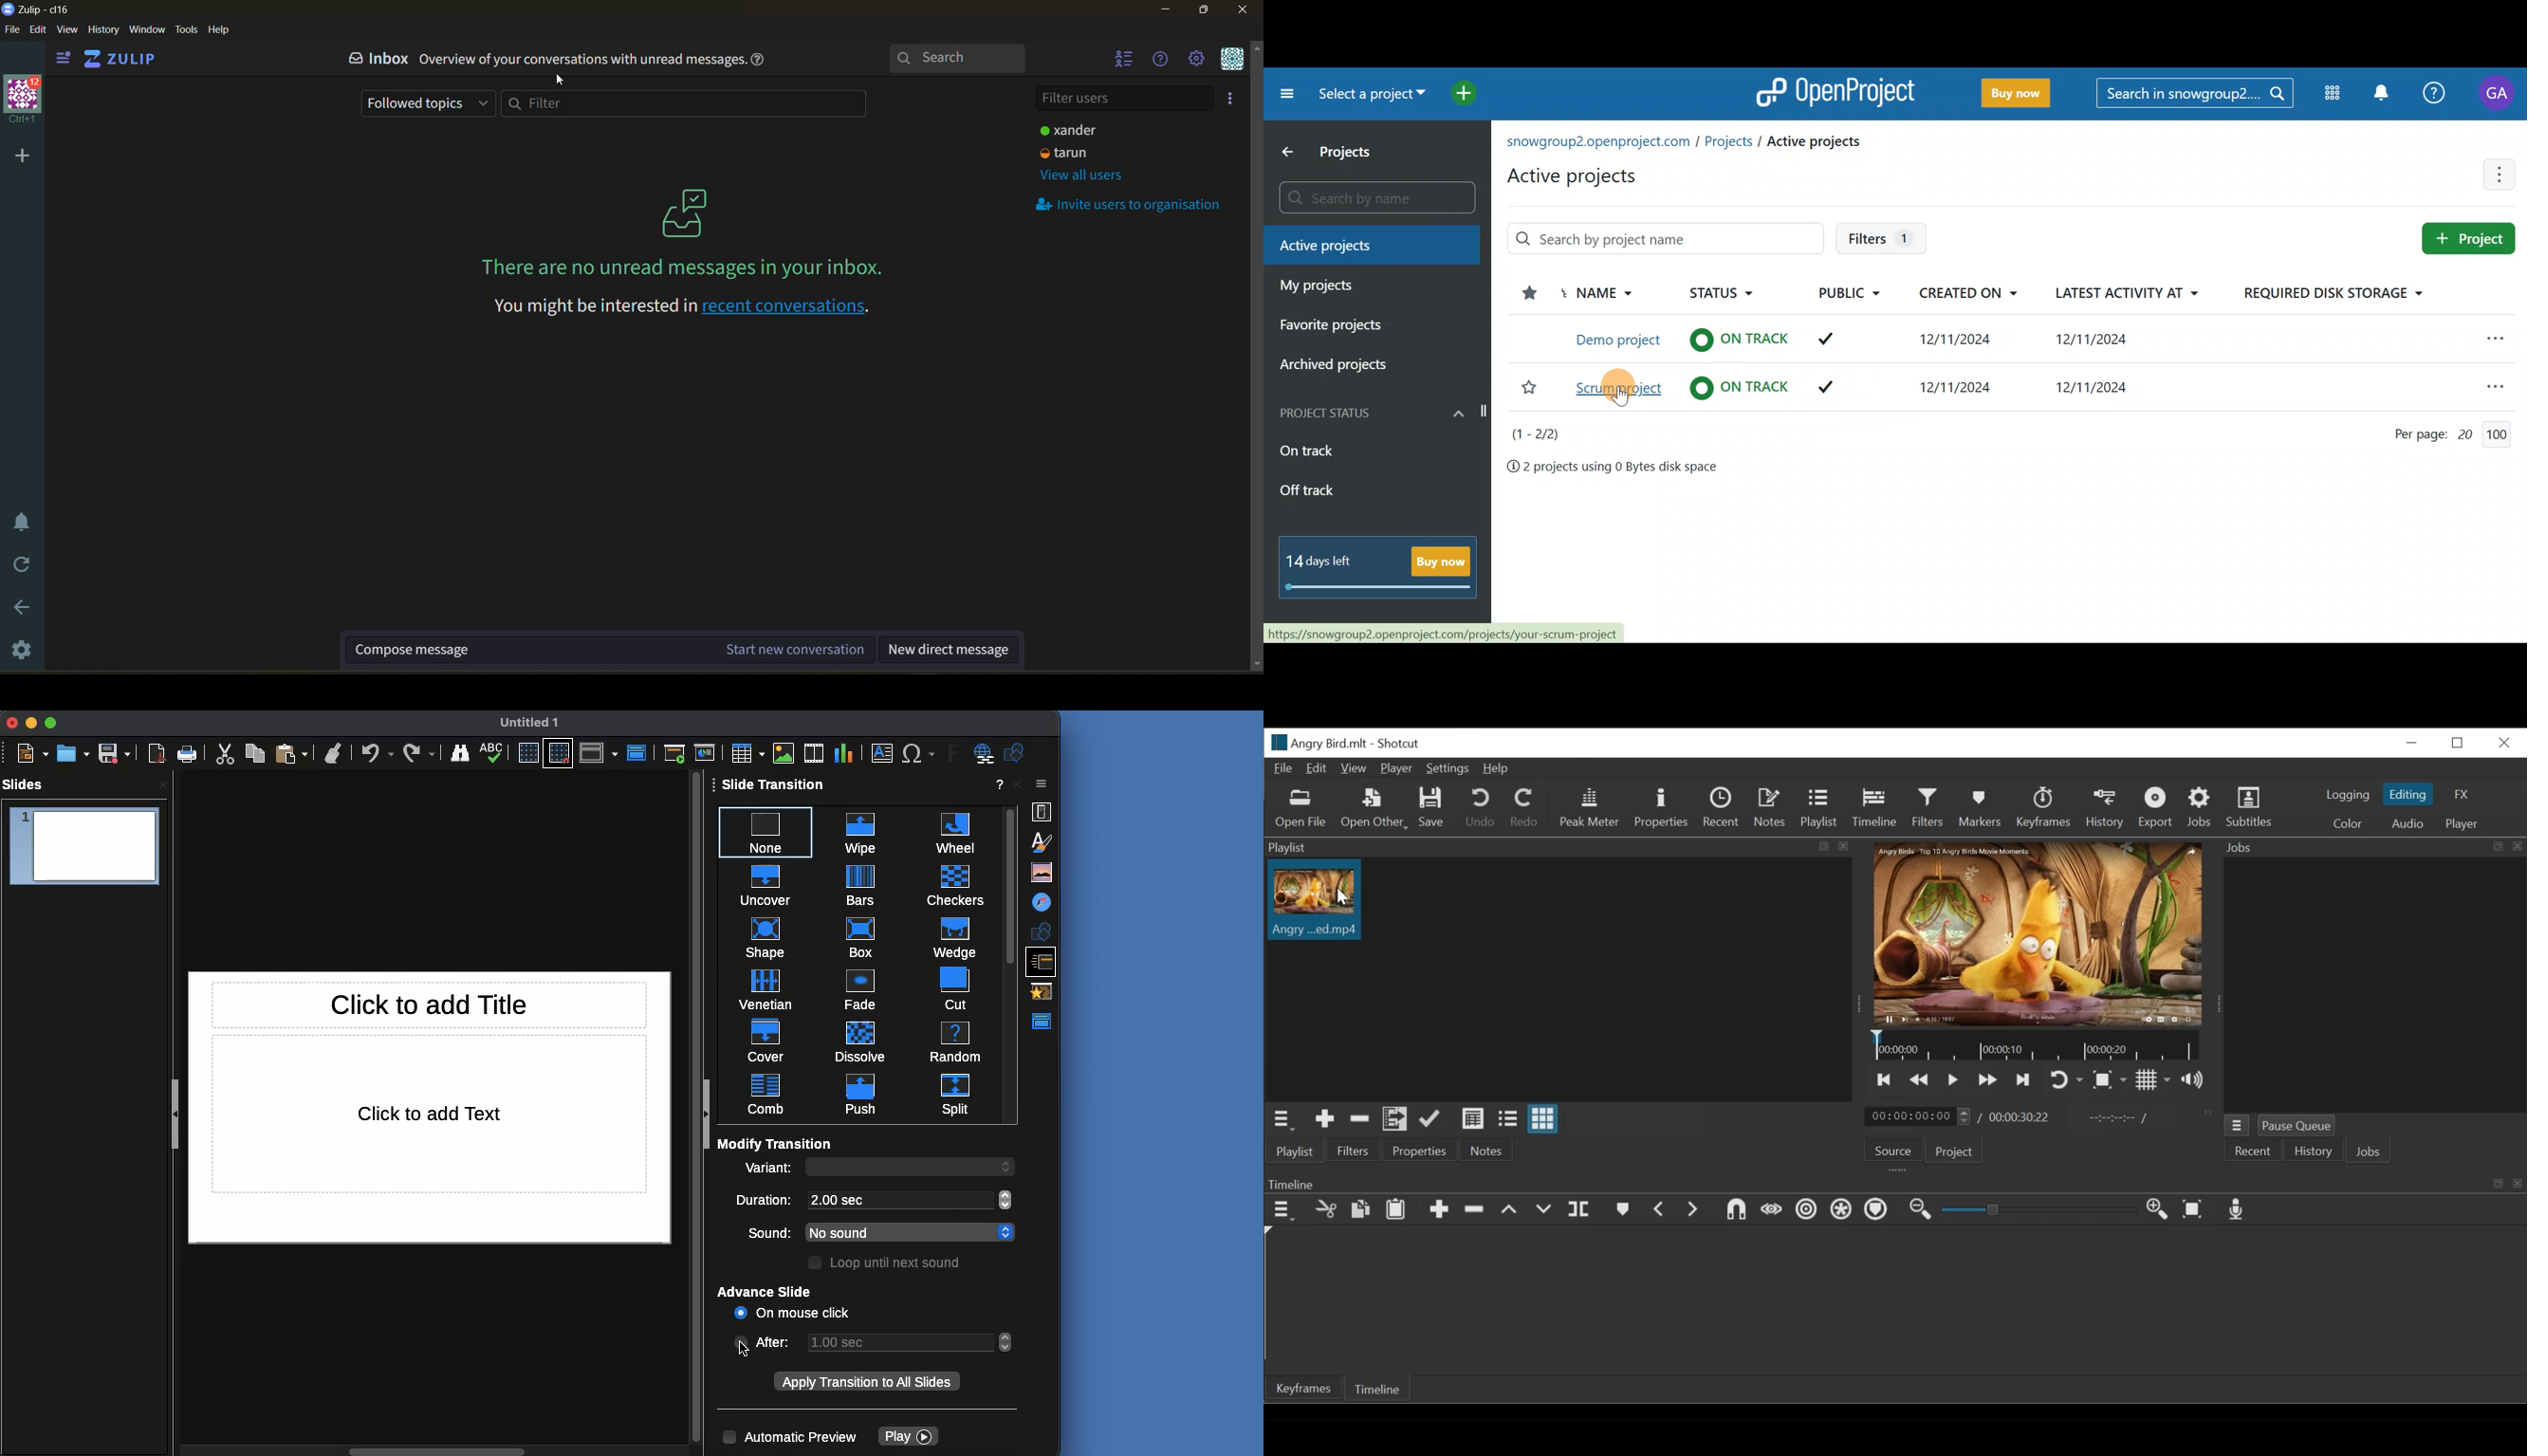 This screenshot has width=2548, height=1456. Describe the element at coordinates (813, 751) in the screenshot. I see `Audio or video` at that location.